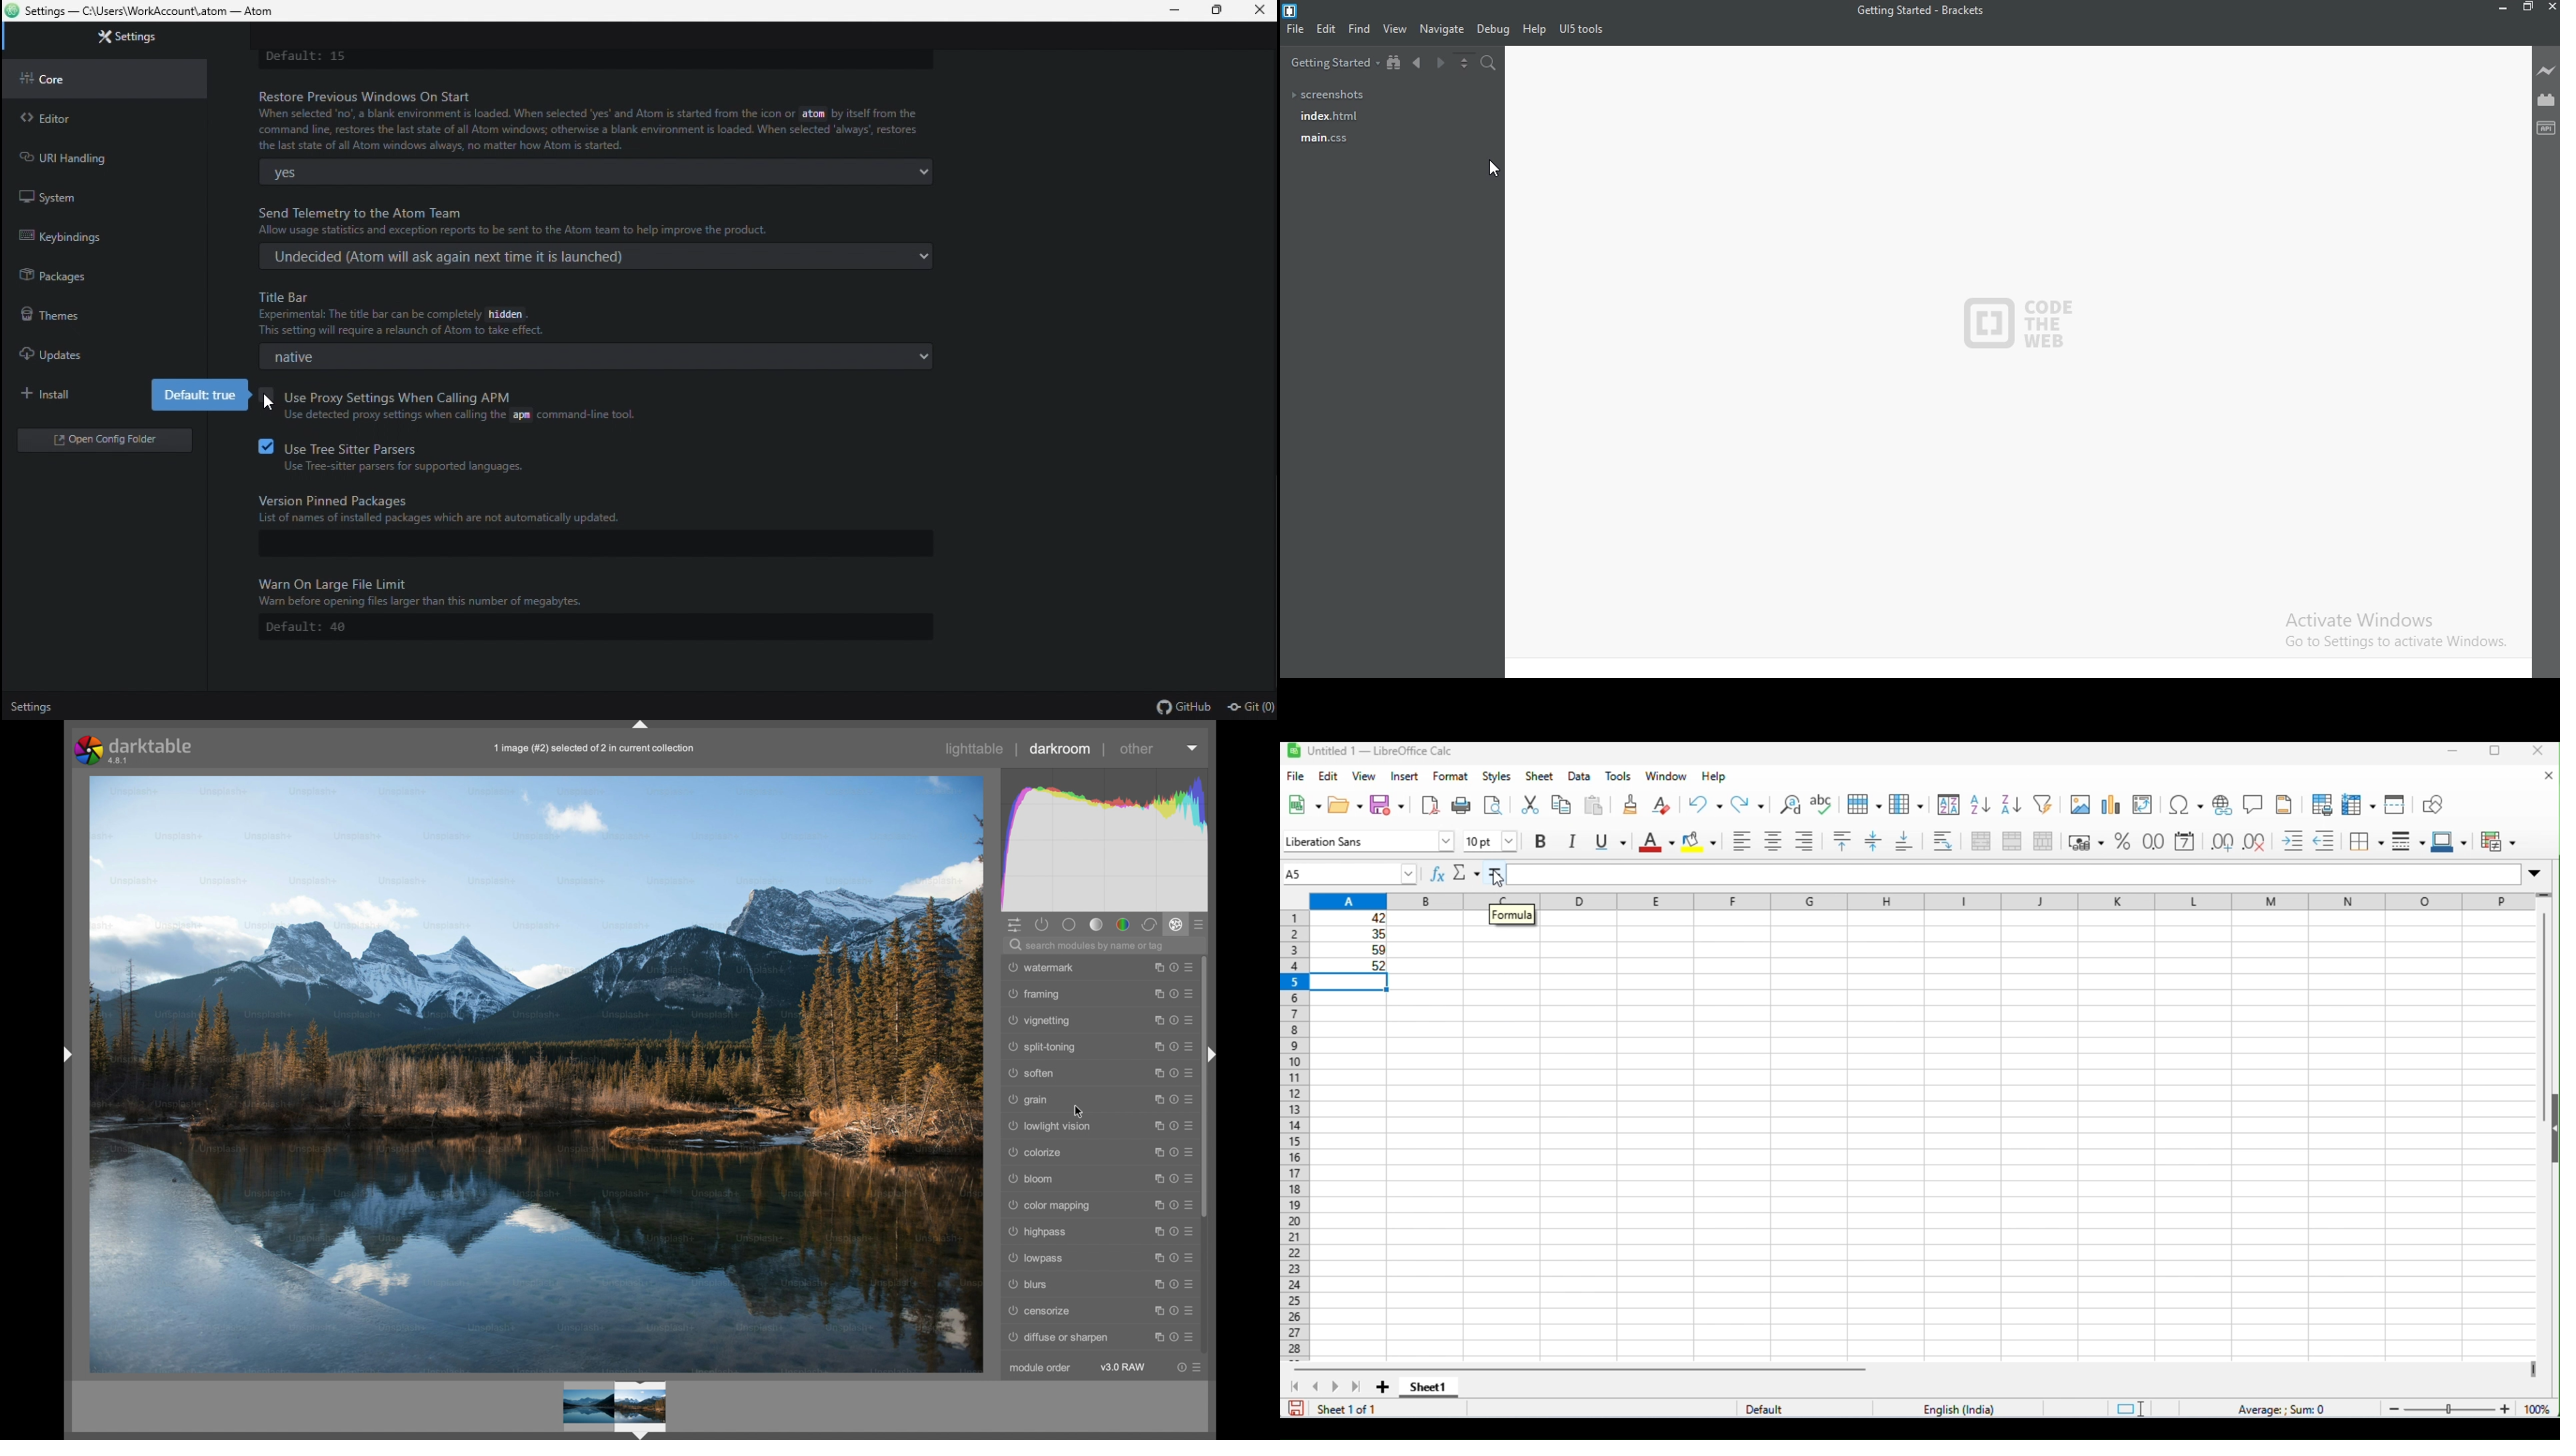  I want to click on clone, so click(1631, 805).